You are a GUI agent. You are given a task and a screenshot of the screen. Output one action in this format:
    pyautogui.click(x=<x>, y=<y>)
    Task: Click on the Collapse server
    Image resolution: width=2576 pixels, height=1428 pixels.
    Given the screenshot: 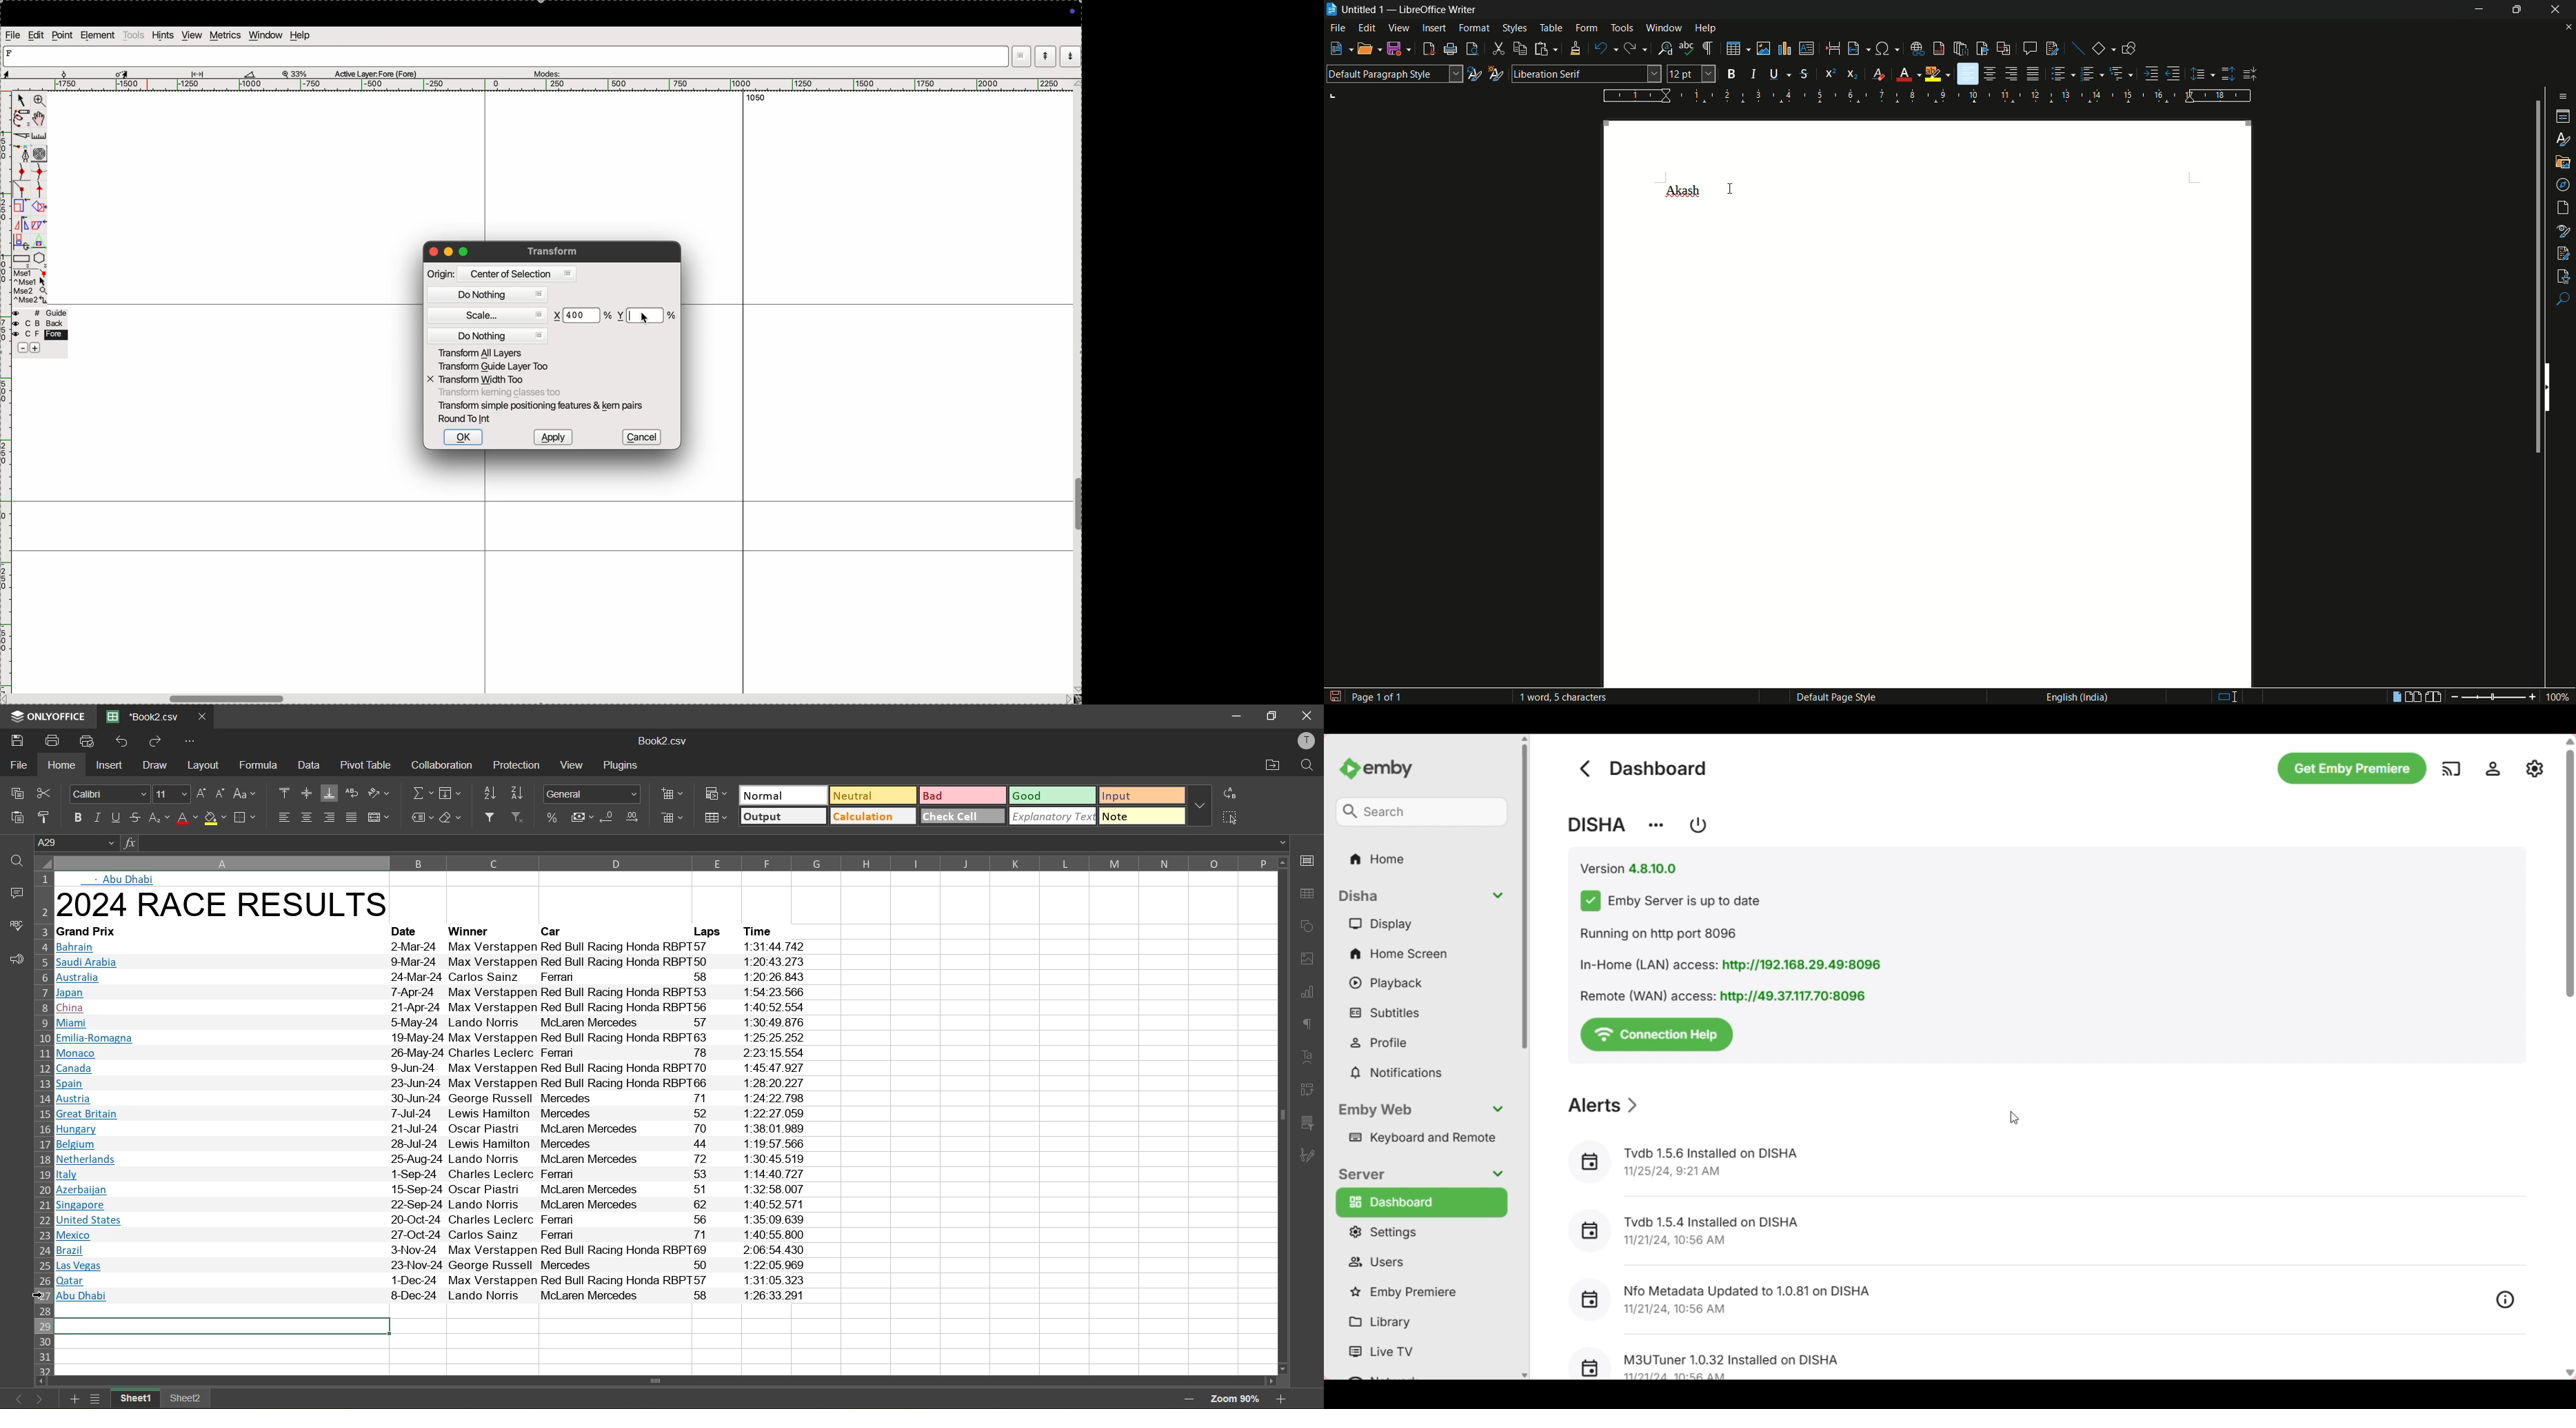 What is the action you would take?
    pyautogui.click(x=1419, y=1175)
    